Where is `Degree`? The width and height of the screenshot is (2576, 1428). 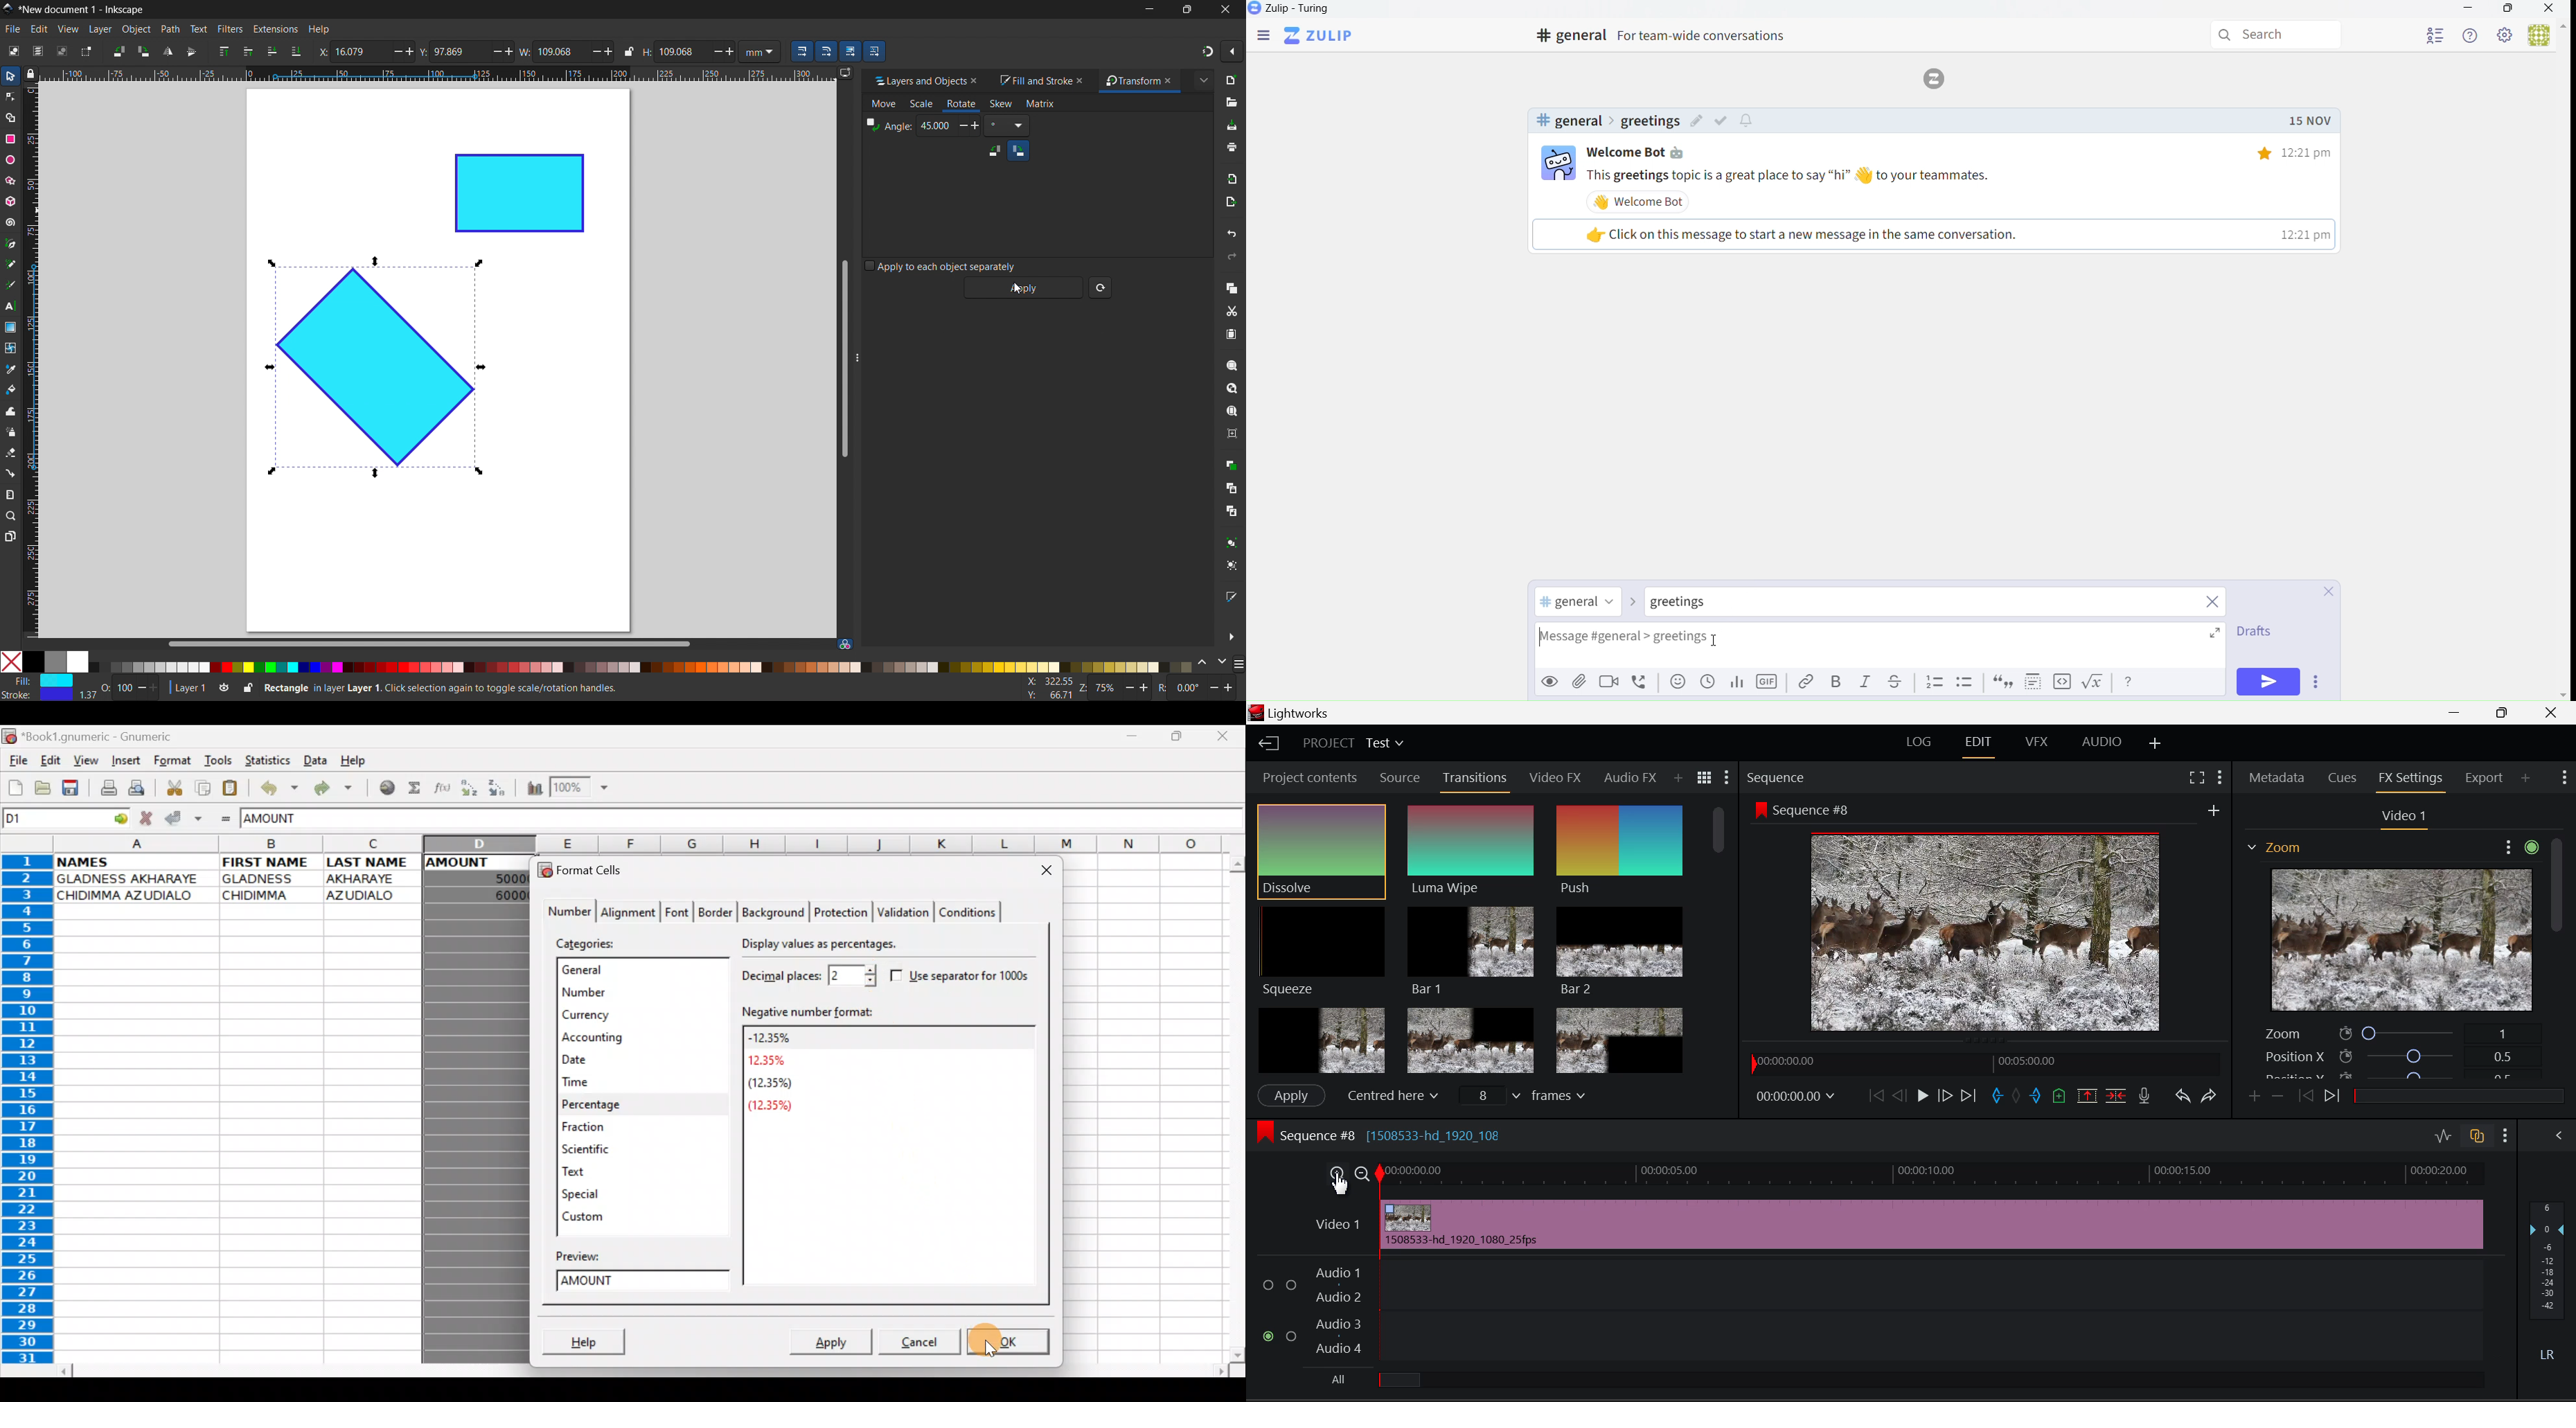 Degree is located at coordinates (1007, 125).